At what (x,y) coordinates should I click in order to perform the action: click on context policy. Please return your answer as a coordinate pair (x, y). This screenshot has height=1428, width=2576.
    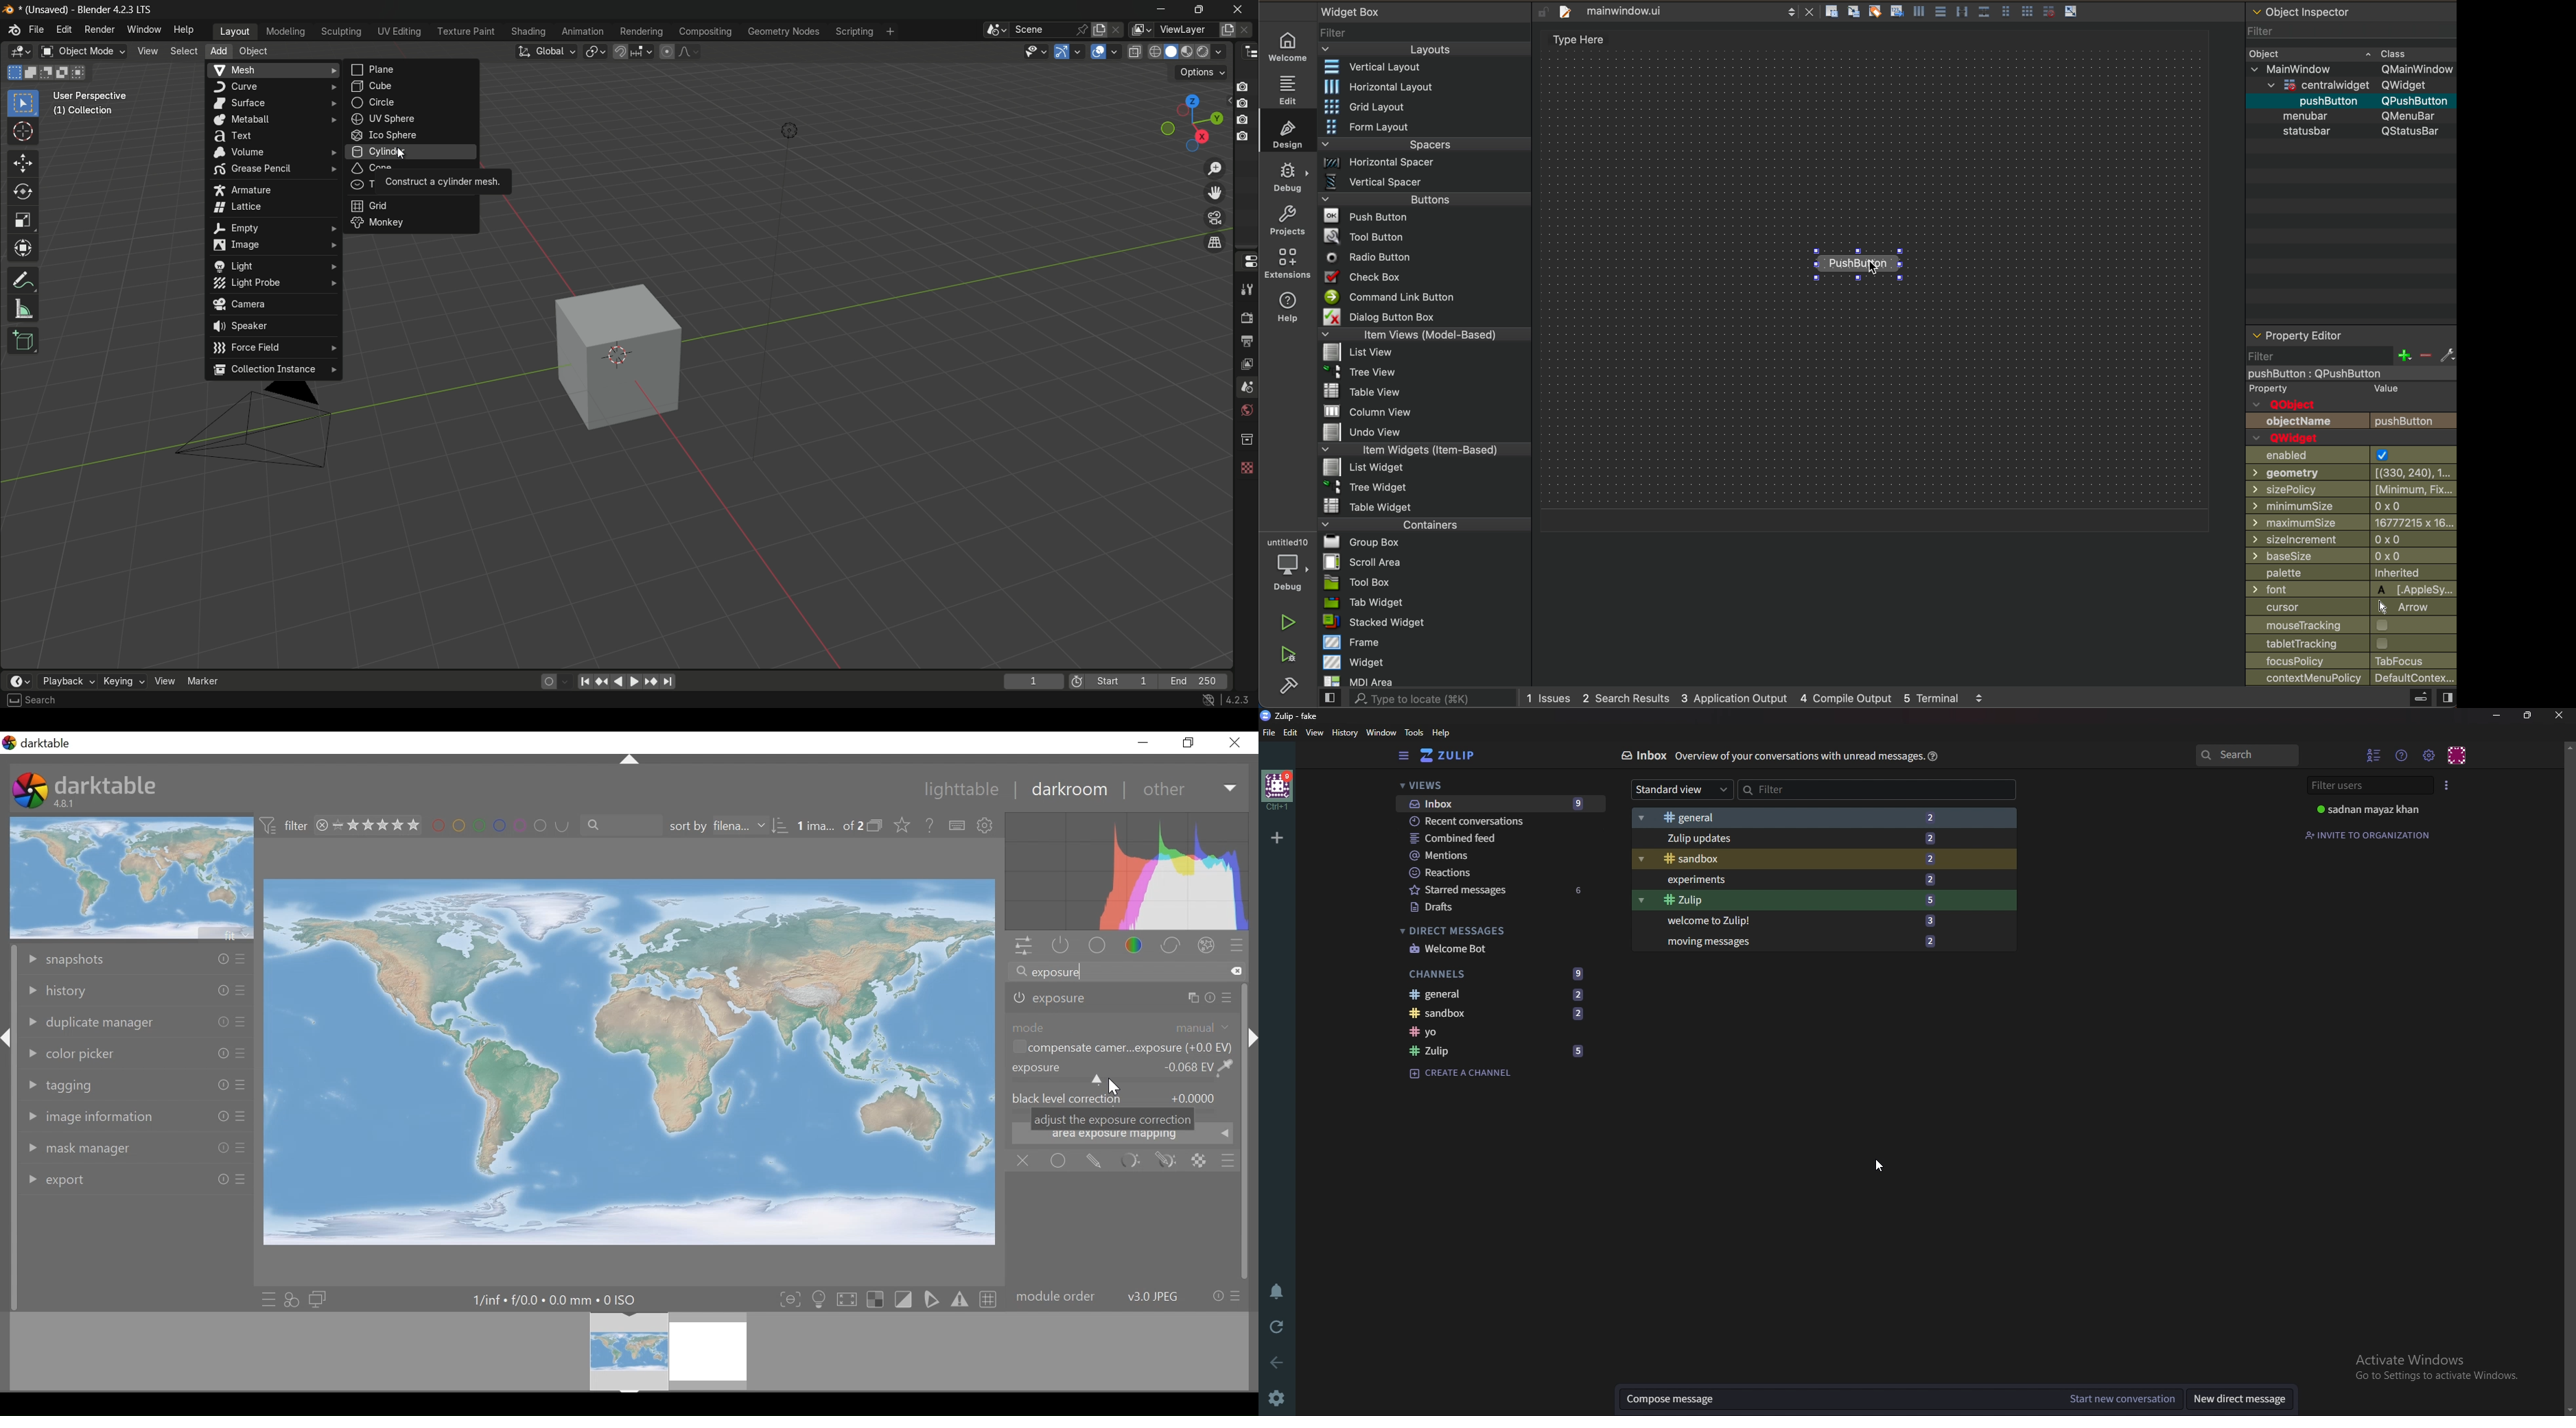
    Looking at the image, I should click on (2352, 679).